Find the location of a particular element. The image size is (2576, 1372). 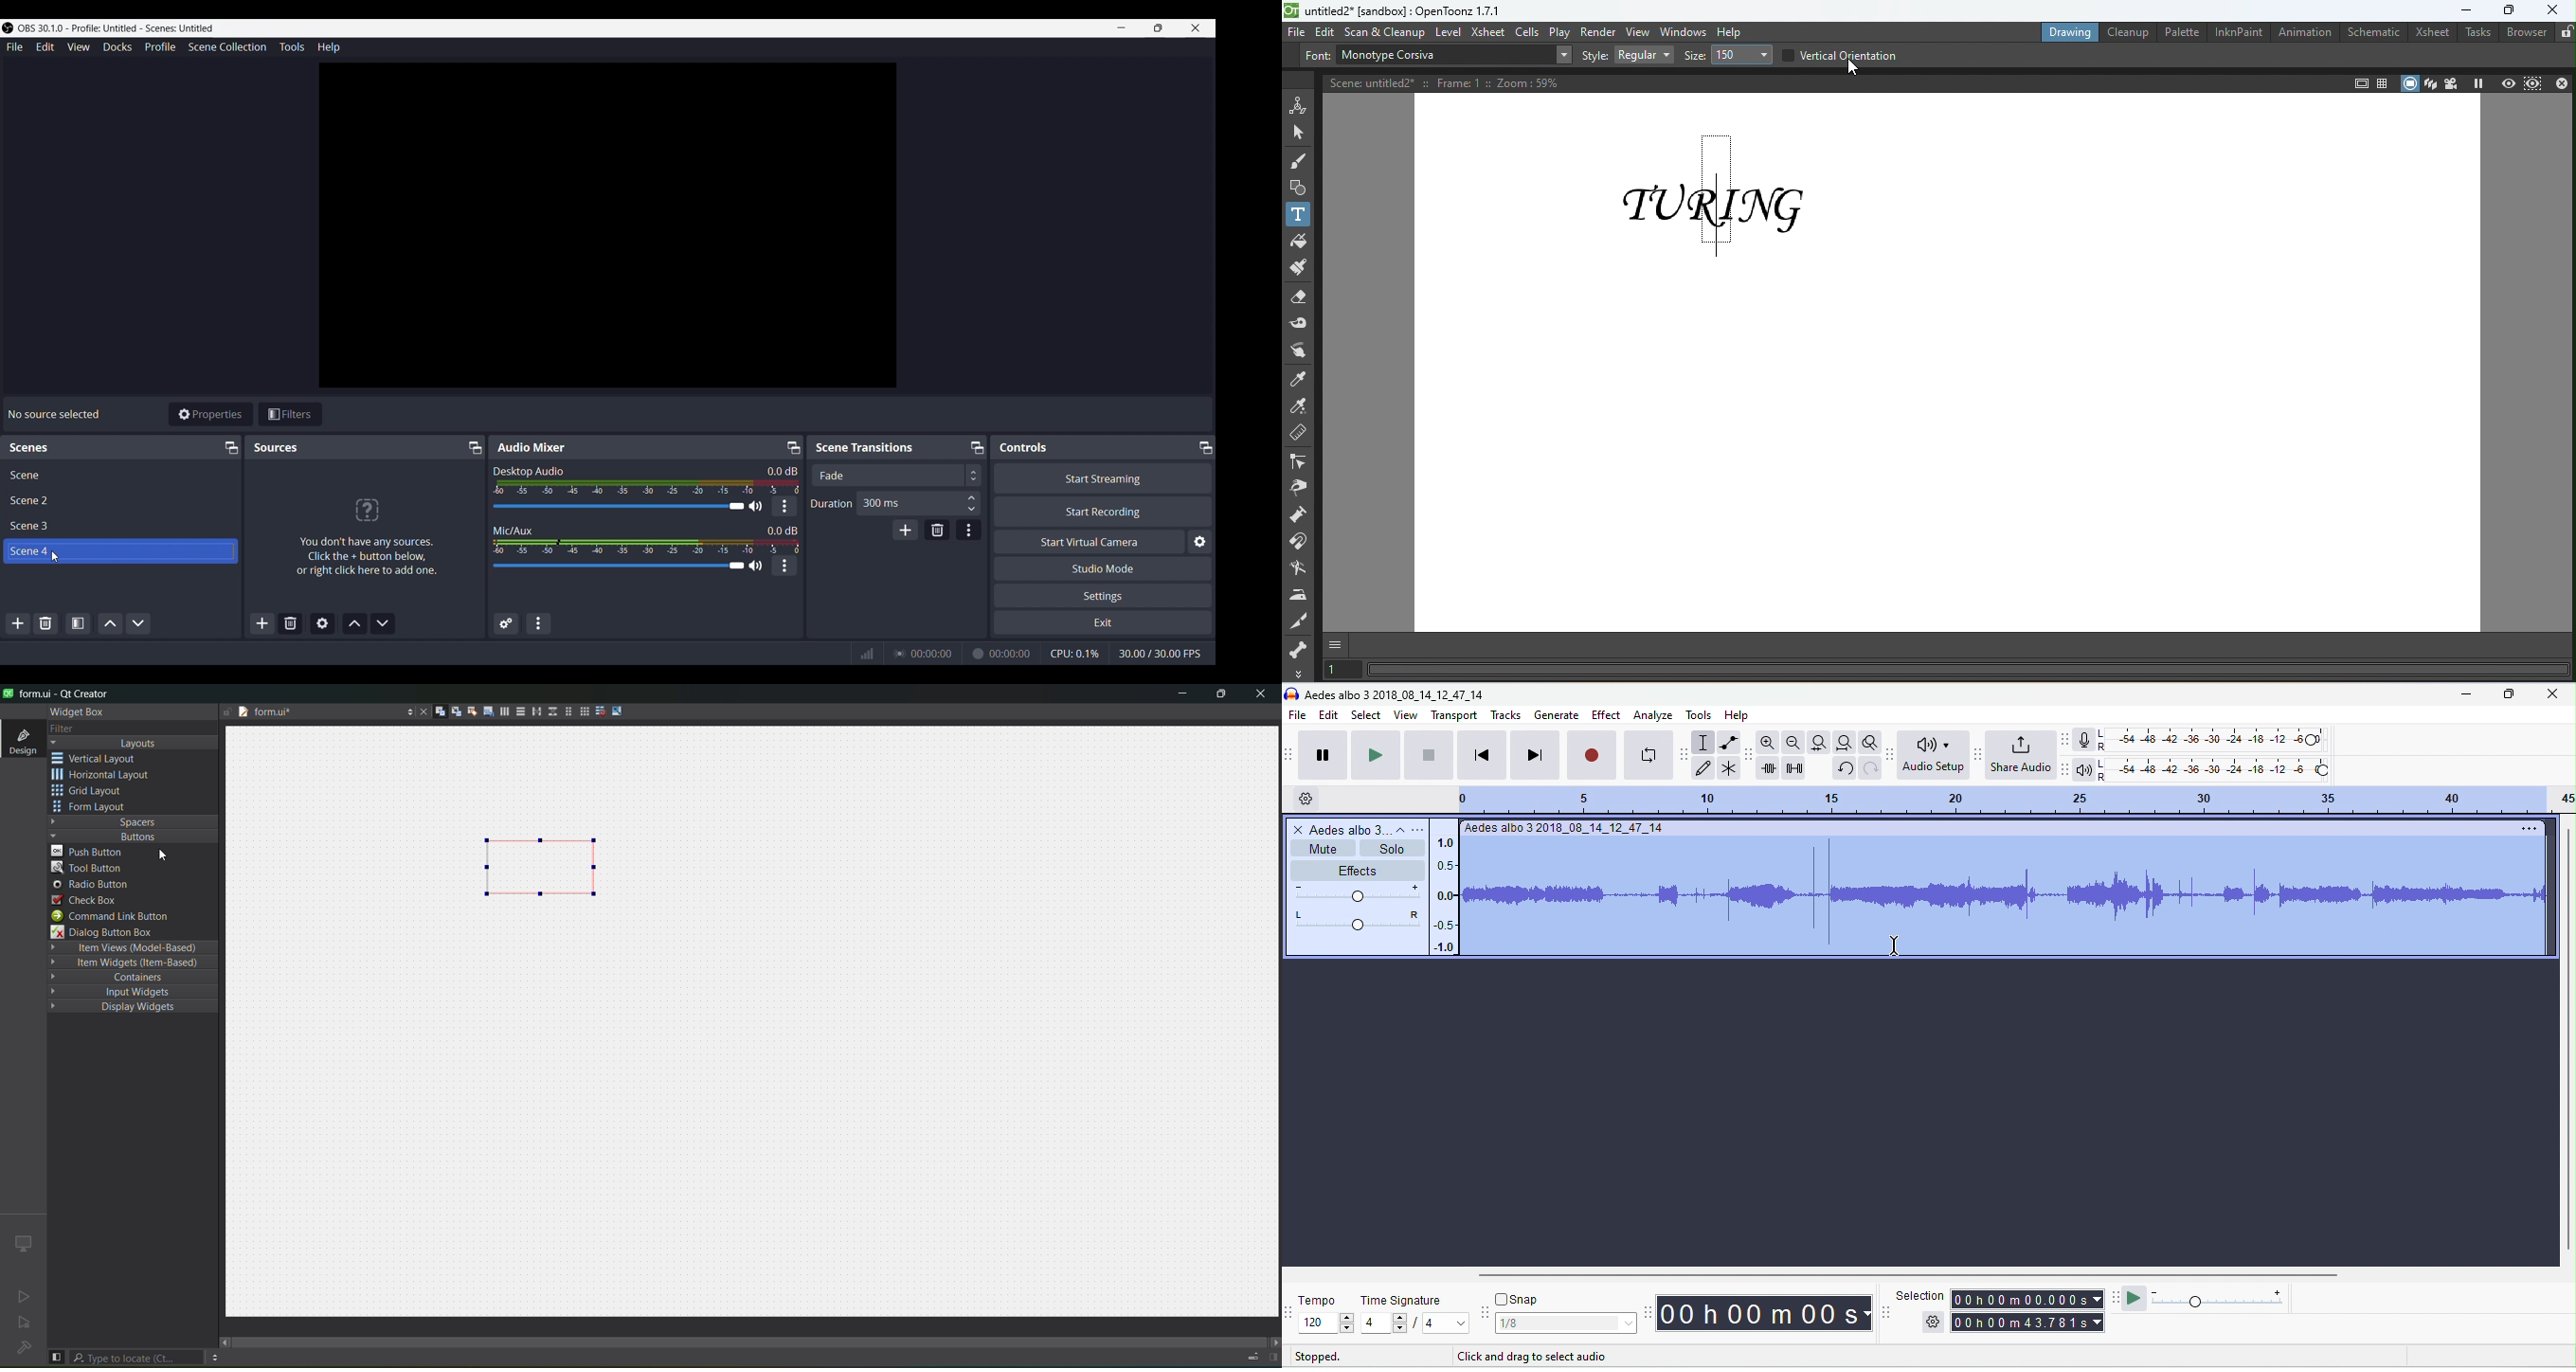

Remove selected scene(s) is located at coordinates (291, 622).